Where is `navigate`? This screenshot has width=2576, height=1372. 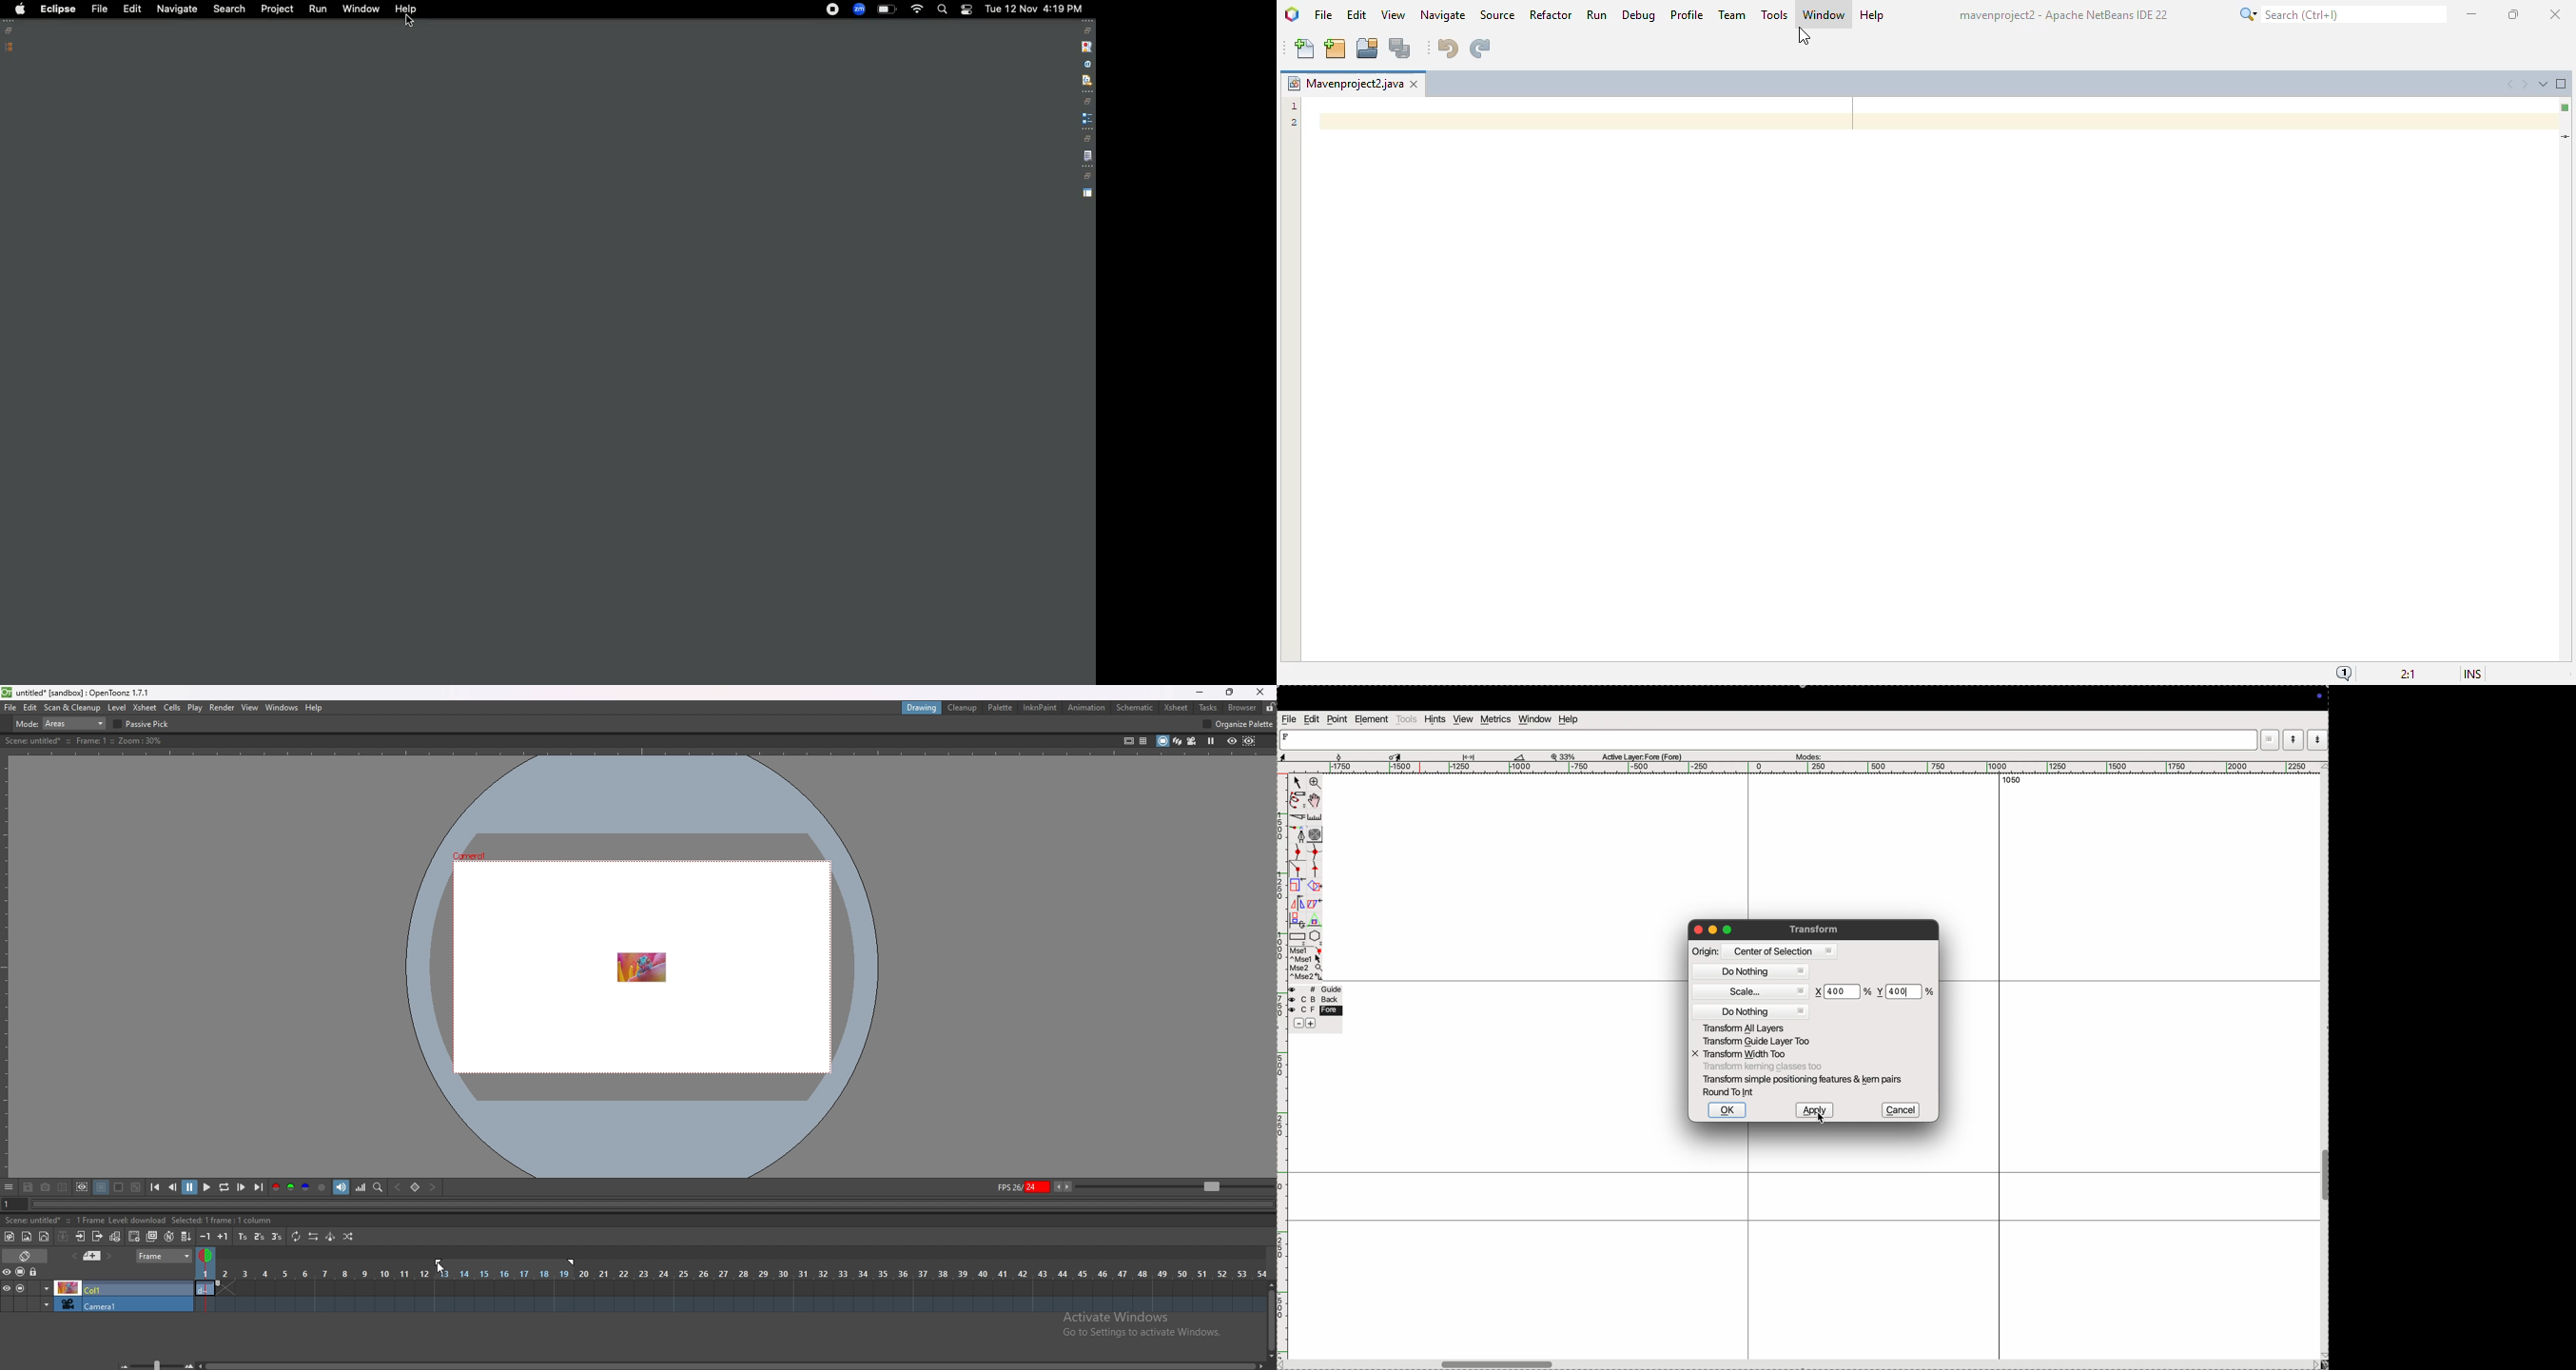
navigate is located at coordinates (1443, 15).